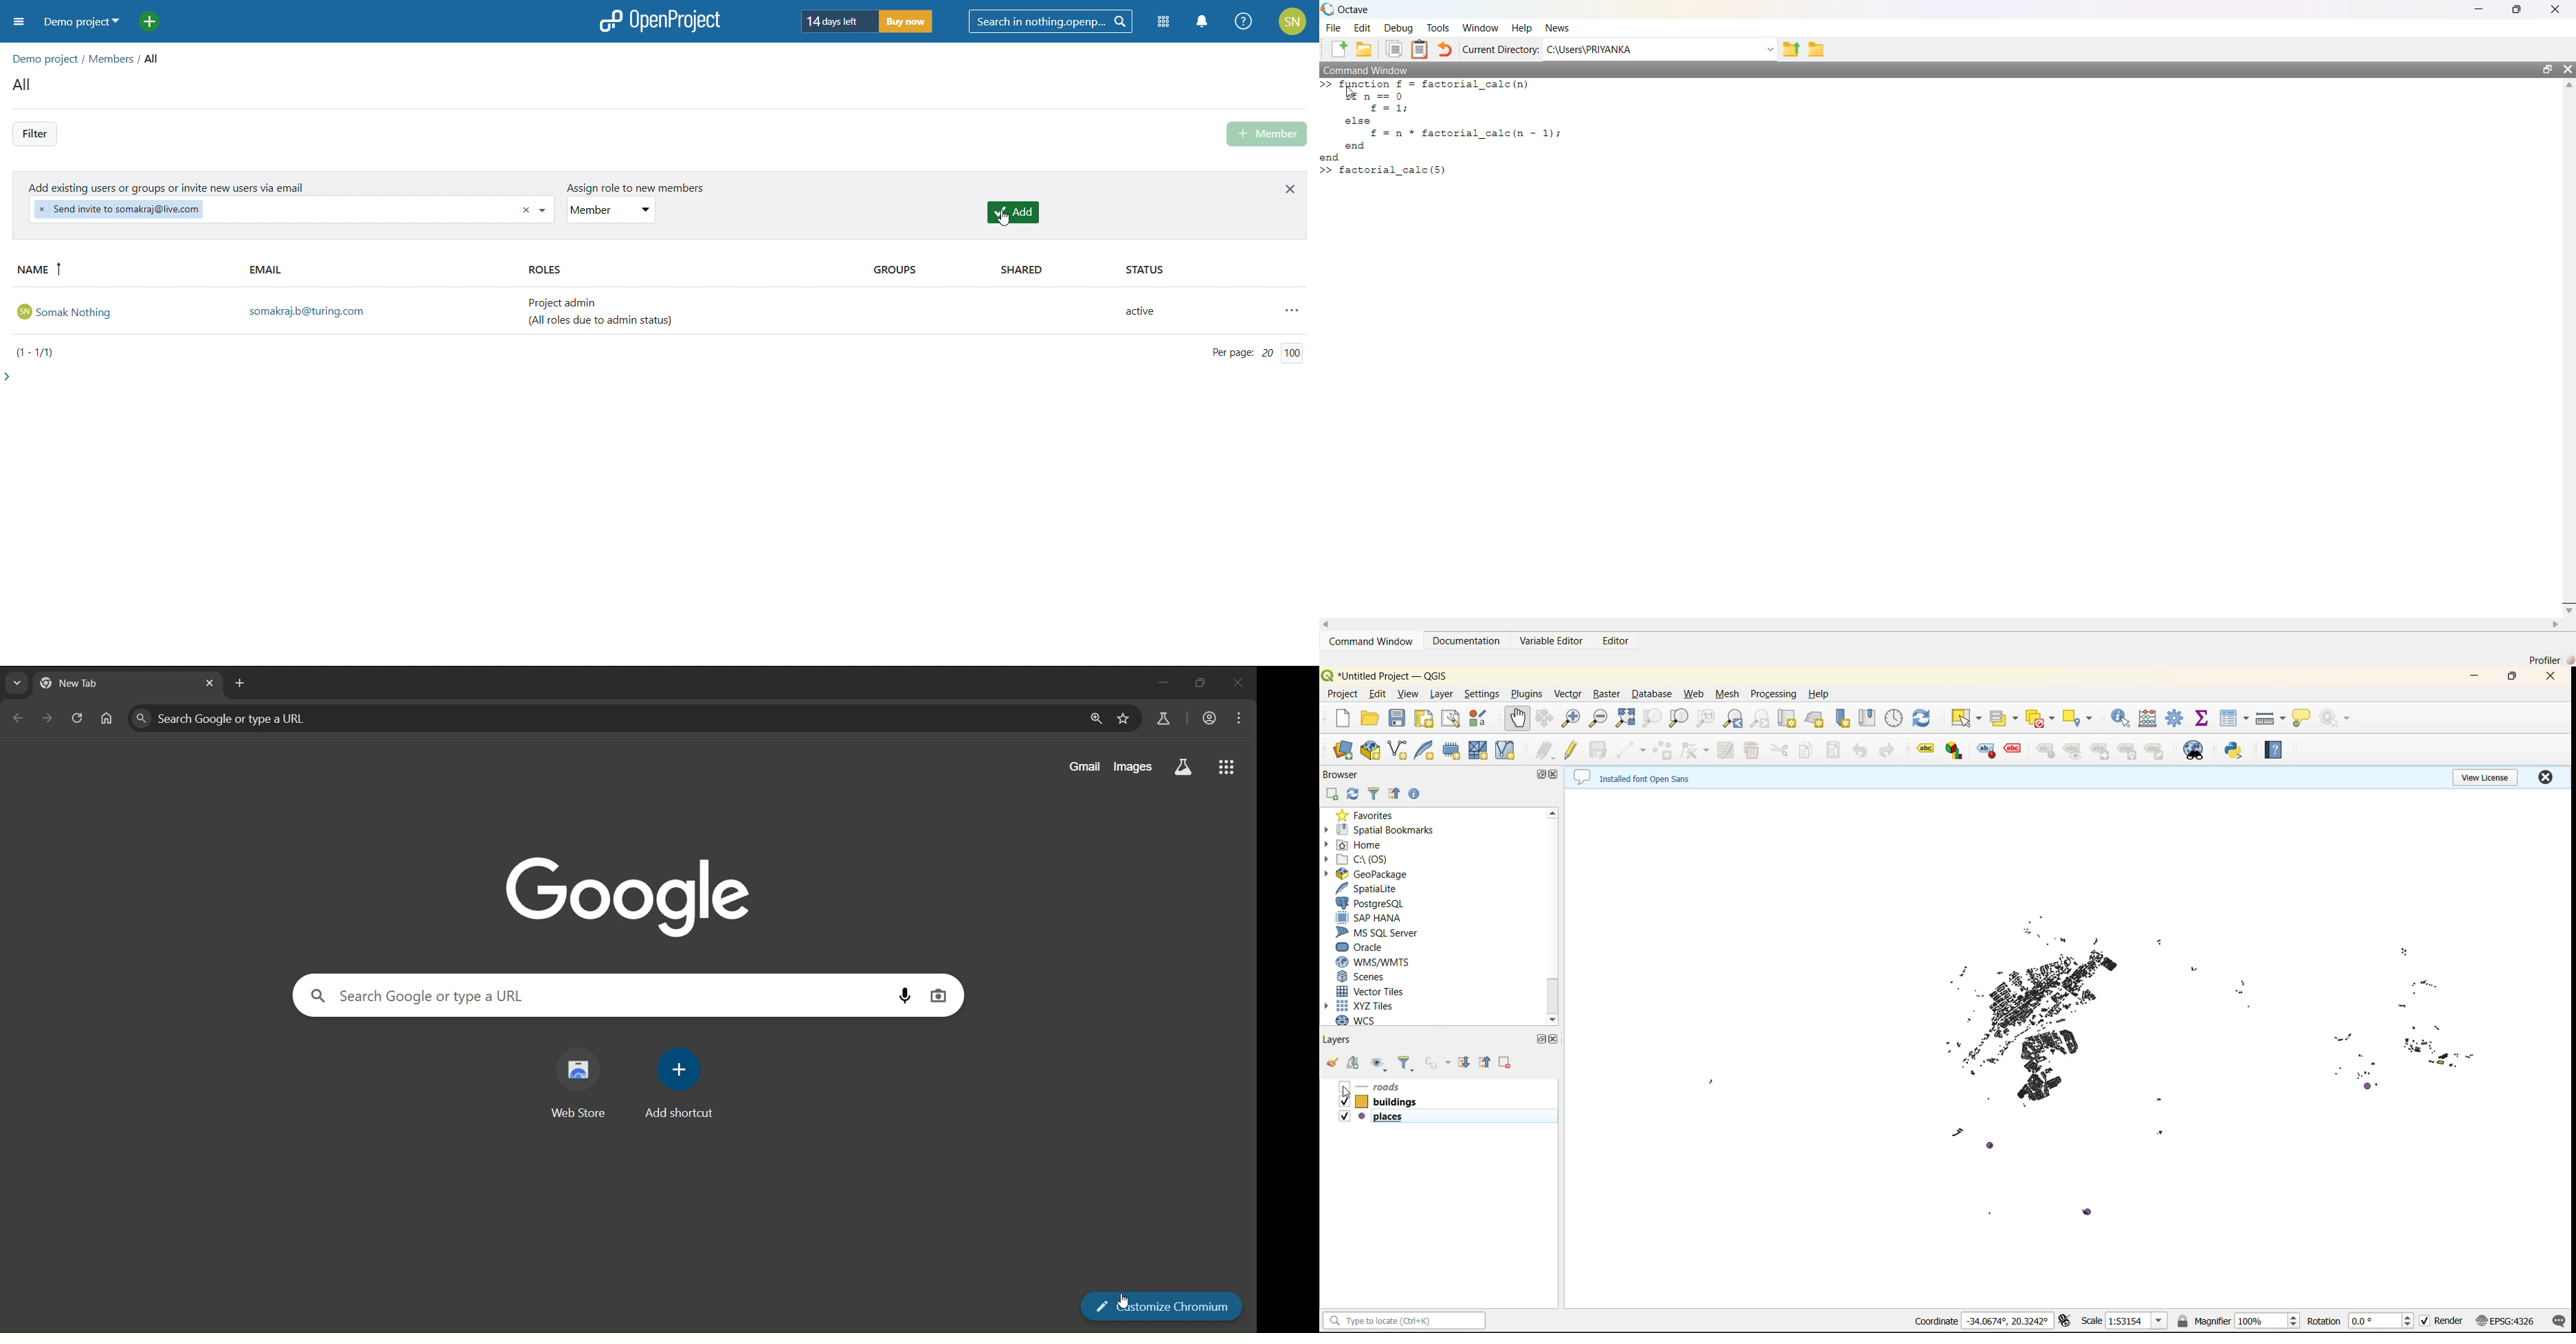 This screenshot has width=2576, height=1344. Describe the element at coordinates (1013, 212) in the screenshot. I see `add` at that location.